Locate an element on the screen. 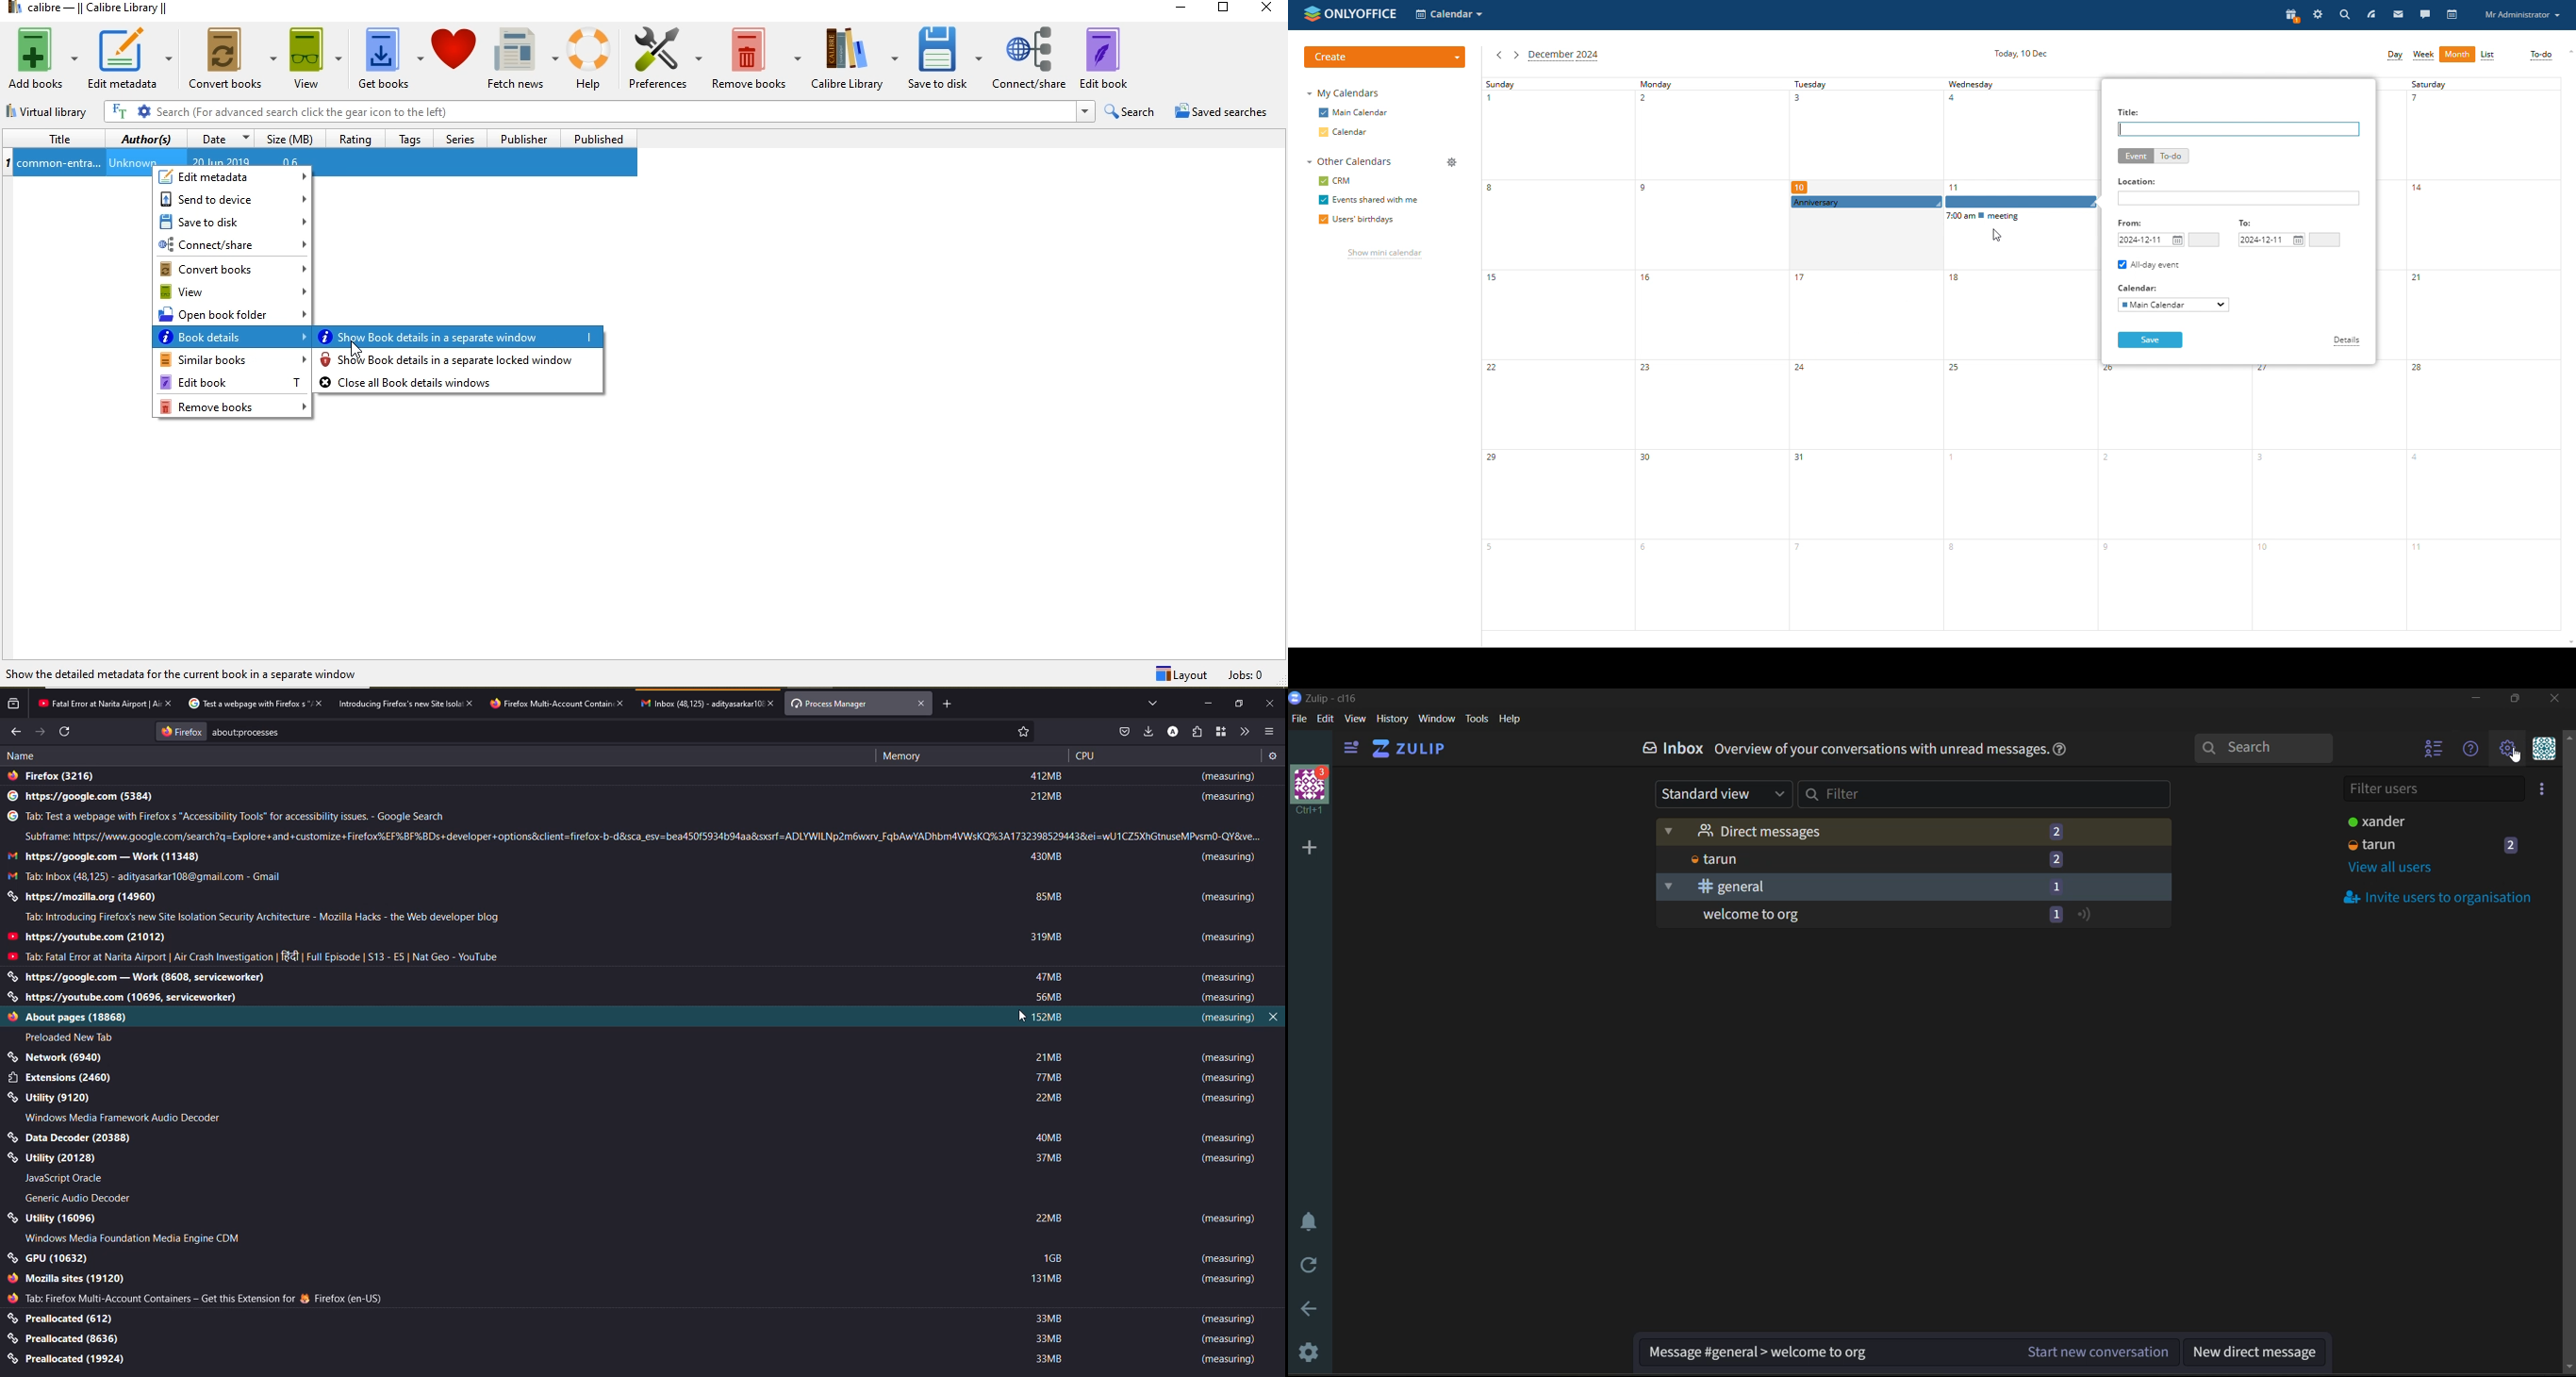 Image resolution: width=2576 pixels, height=1400 pixels. Calendar: is located at coordinates (2140, 287).